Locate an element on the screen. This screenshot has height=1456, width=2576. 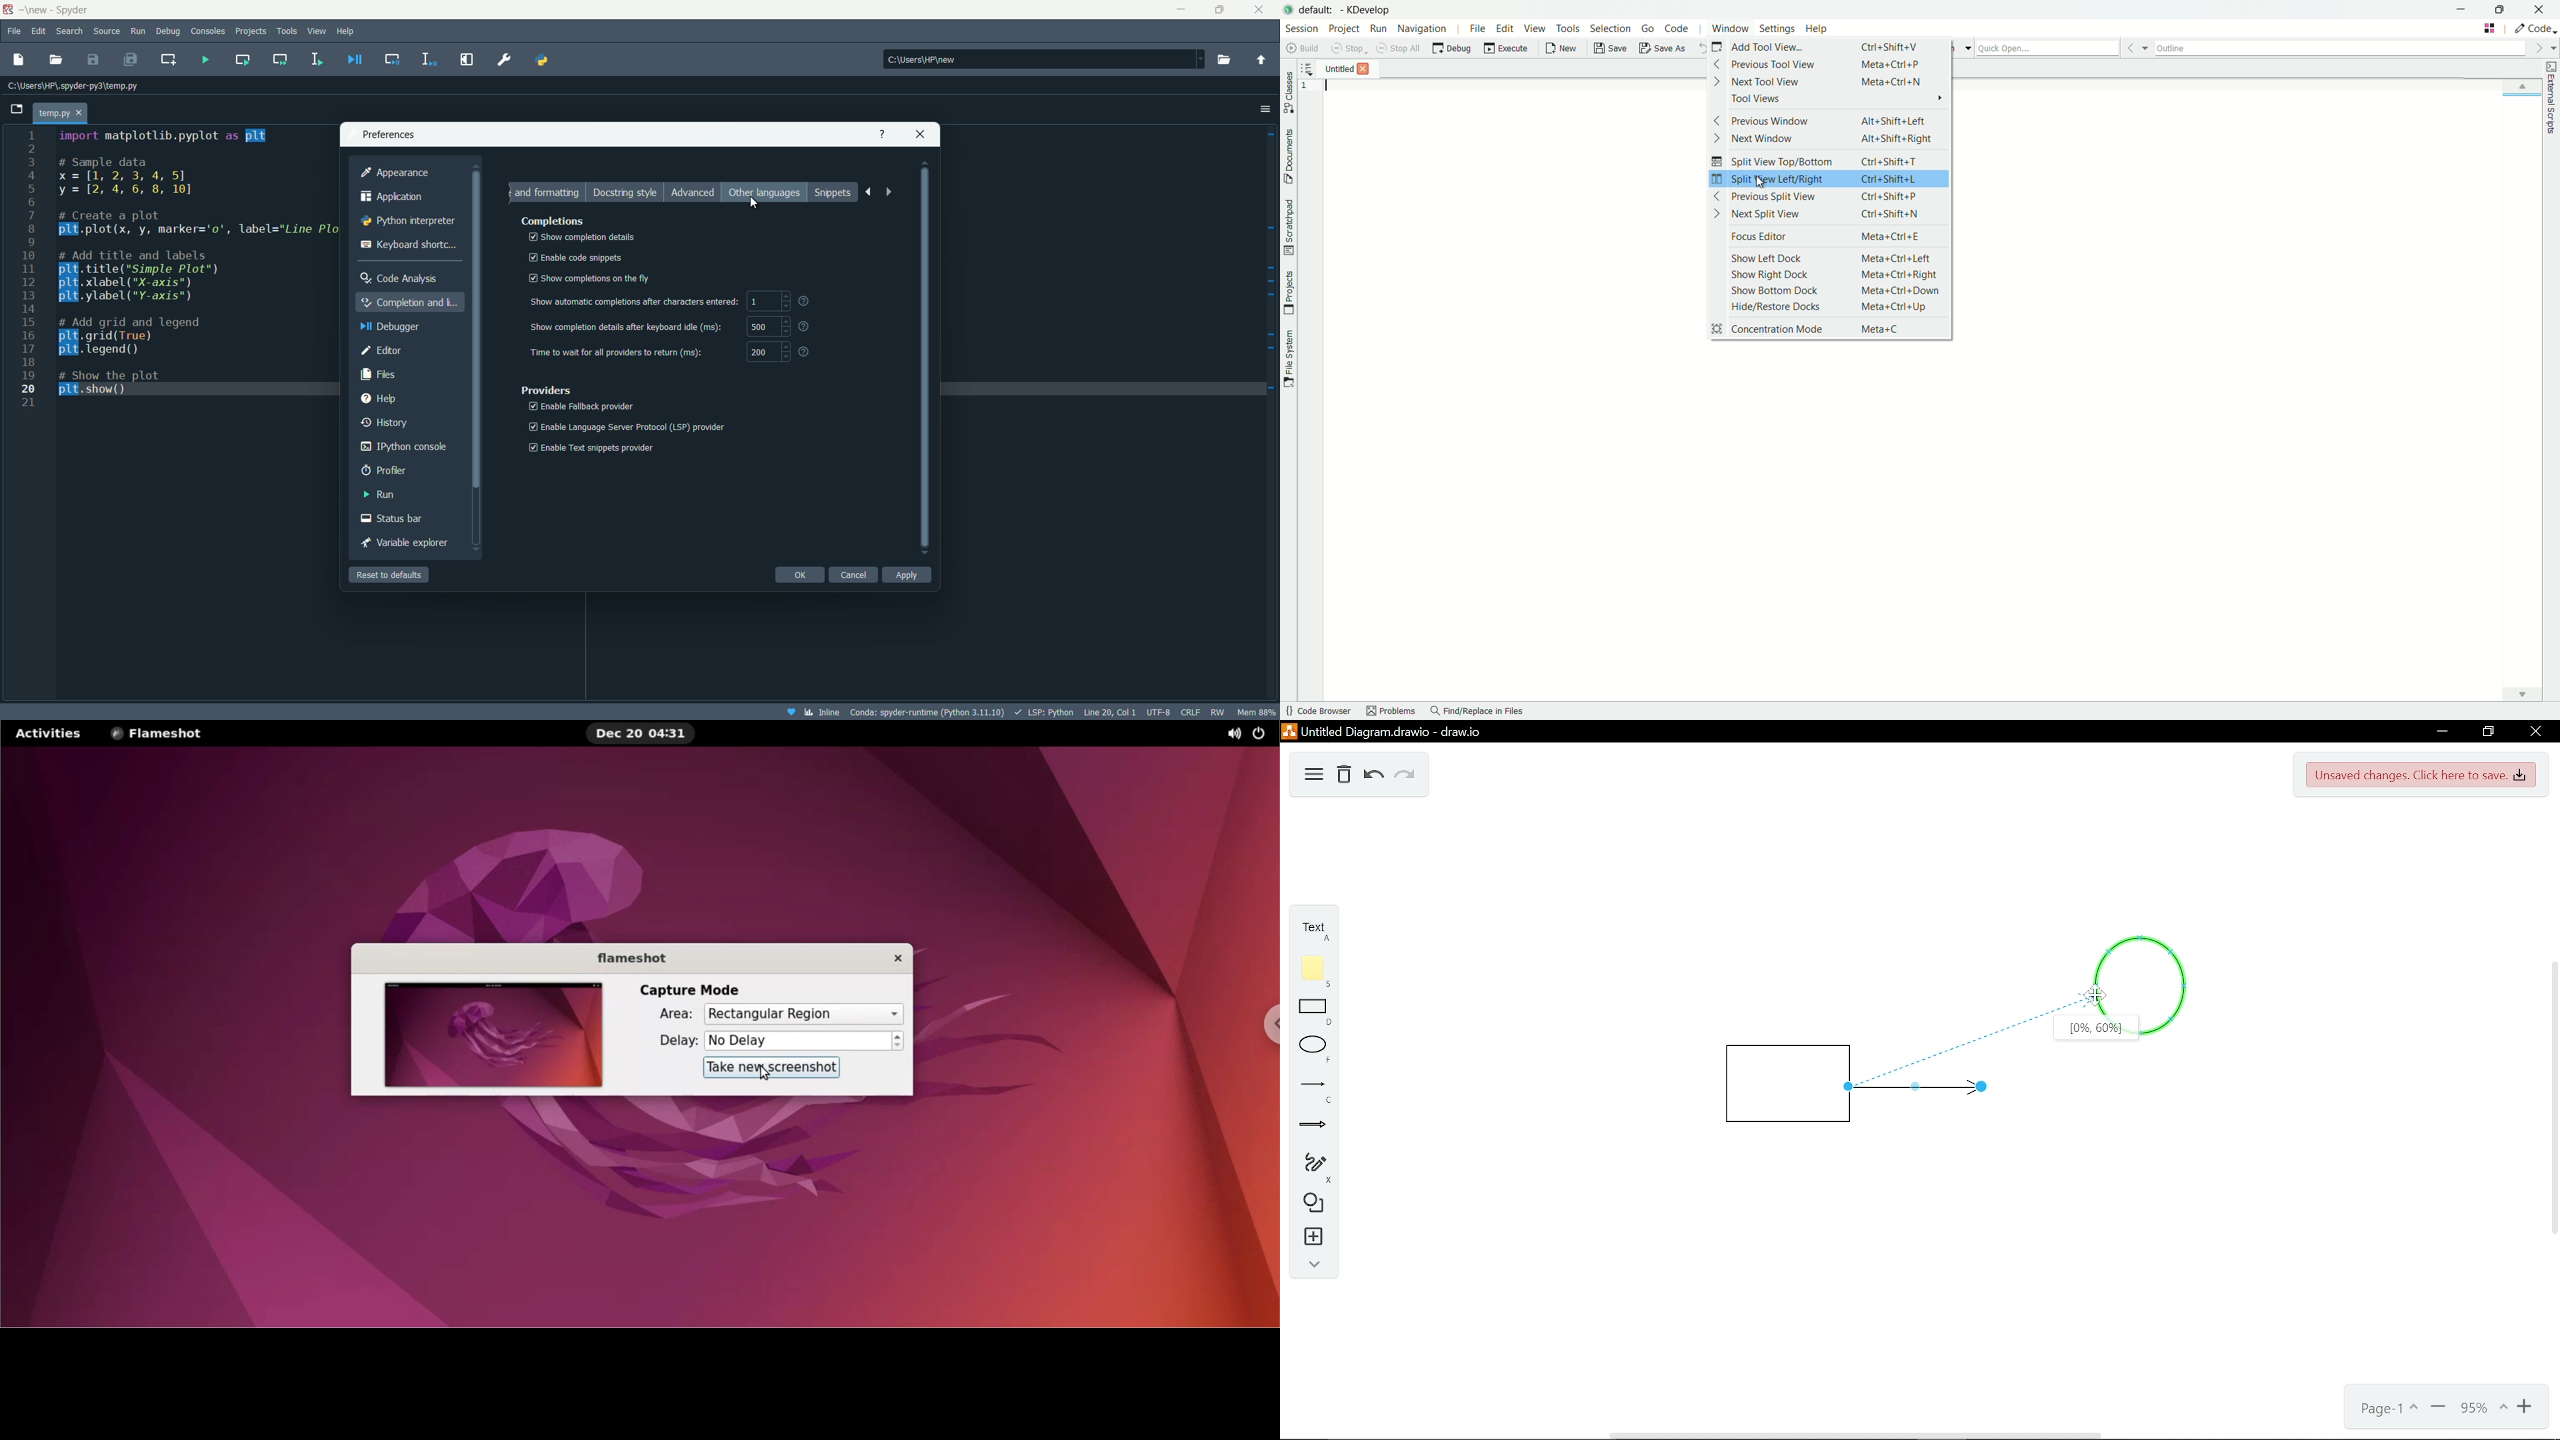
interpreter is located at coordinates (926, 713).